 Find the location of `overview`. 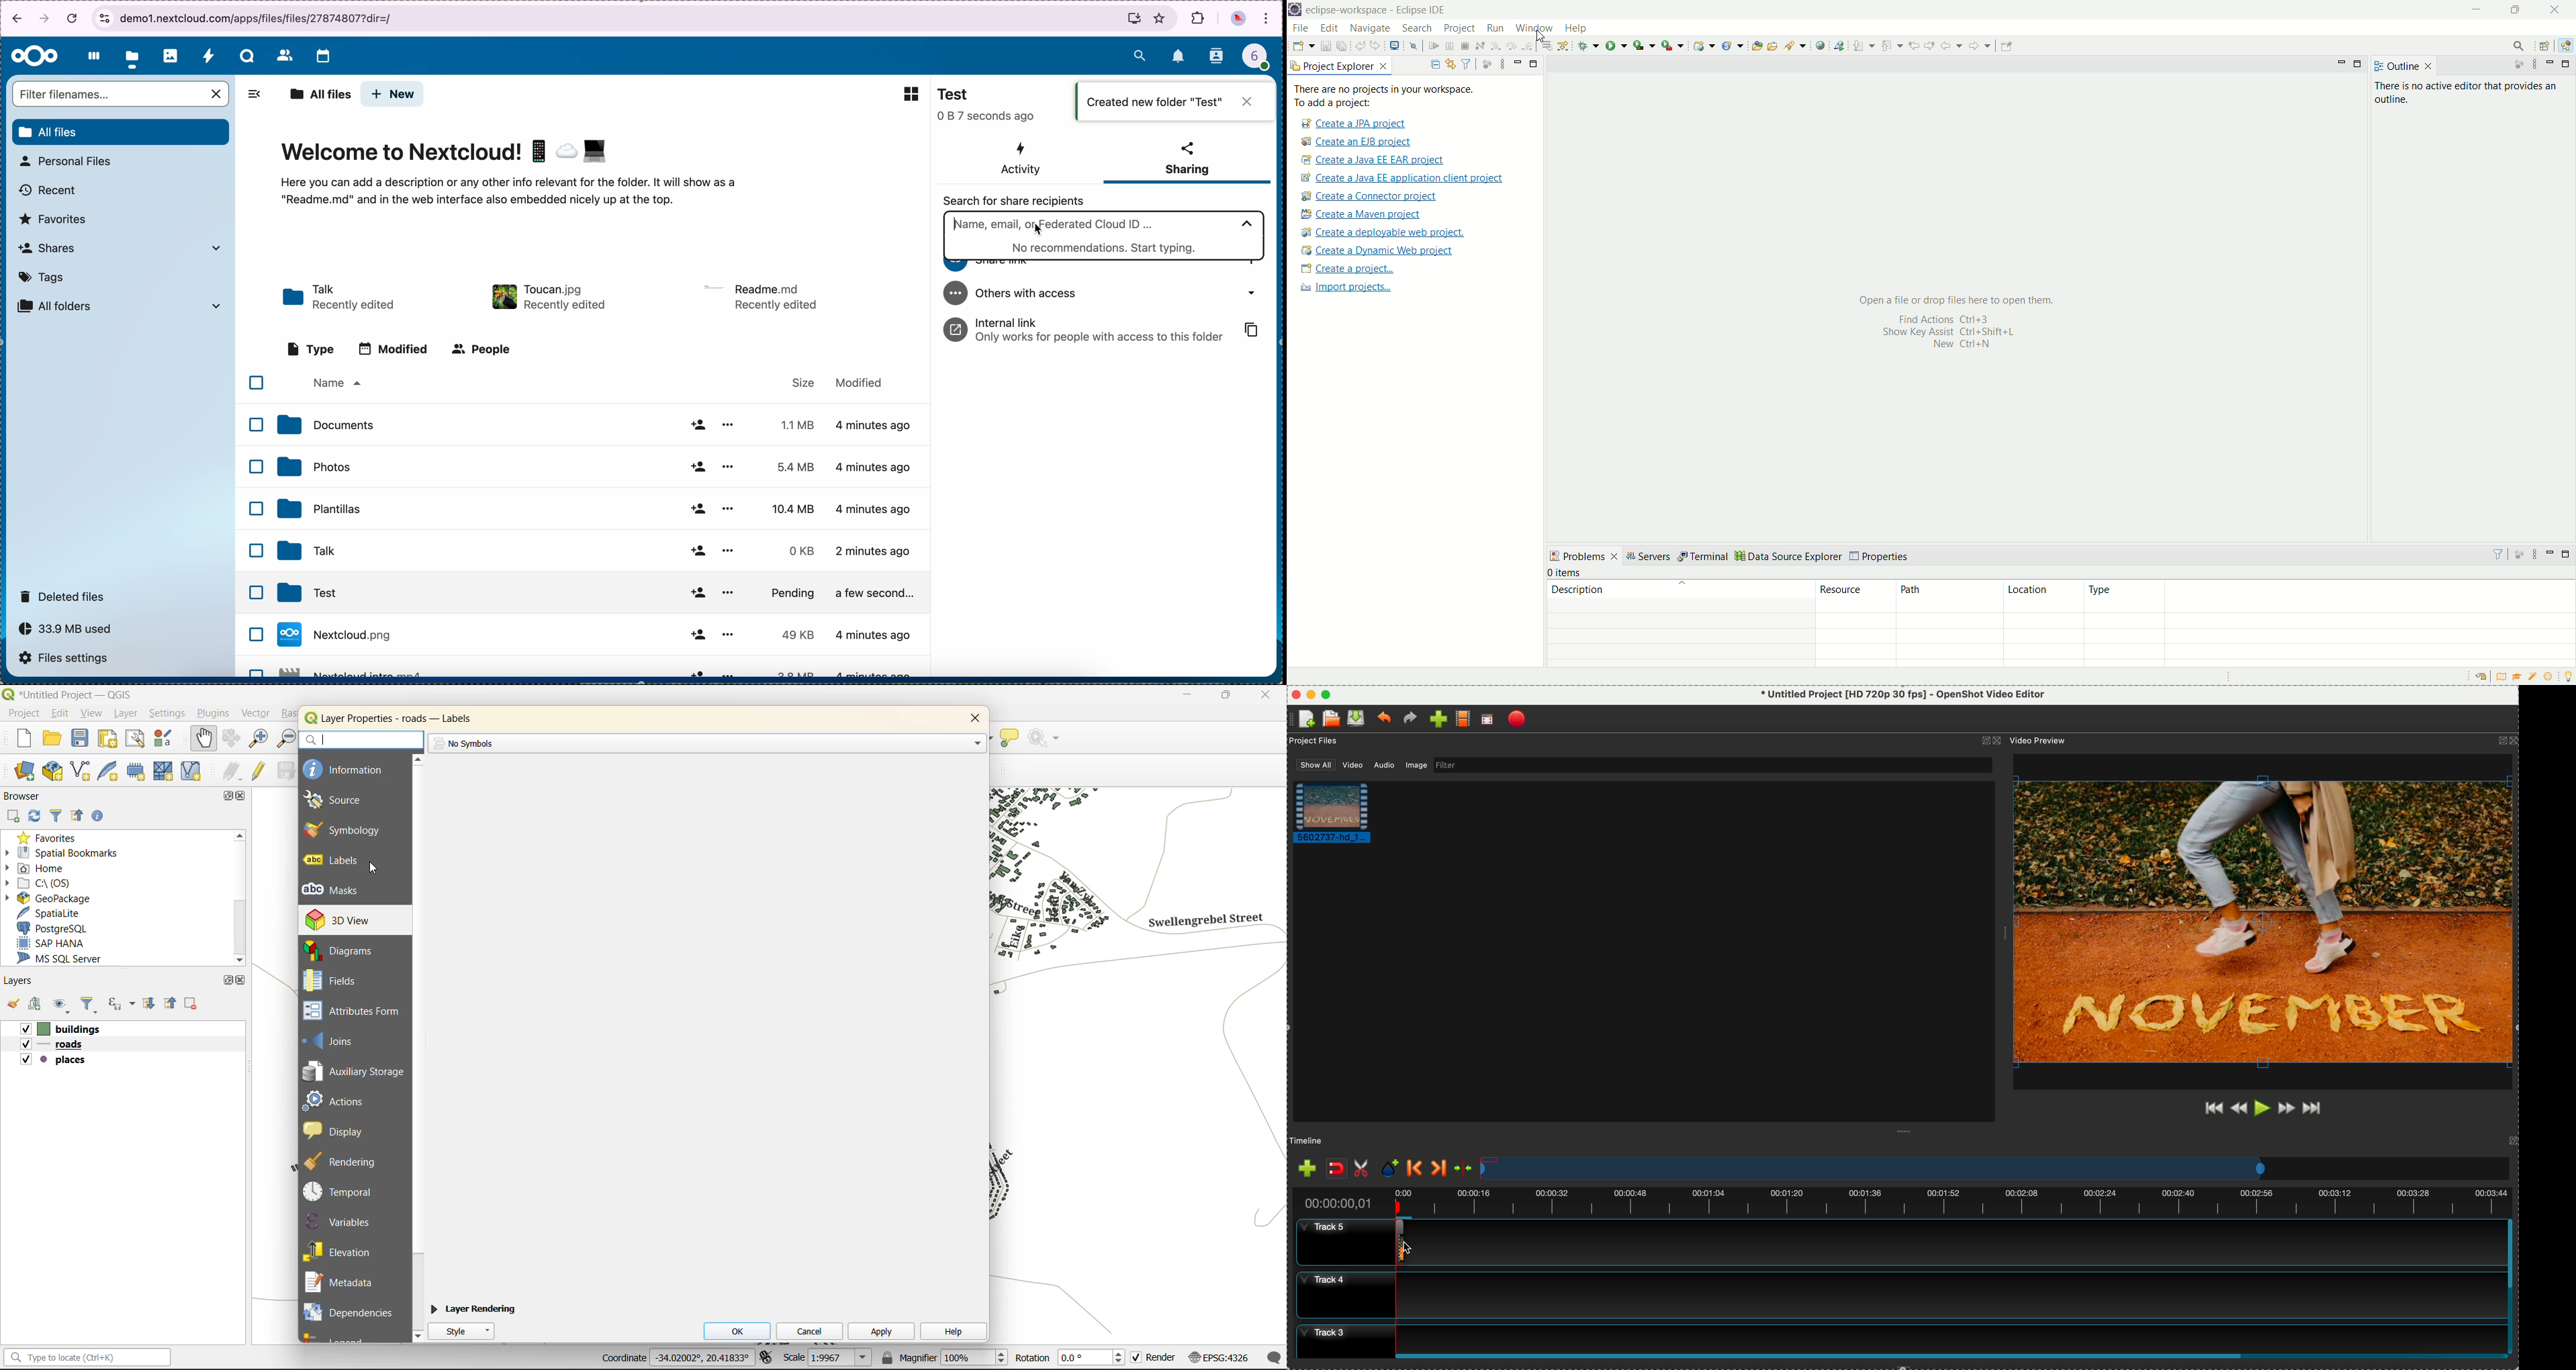

overview is located at coordinates (2504, 676).